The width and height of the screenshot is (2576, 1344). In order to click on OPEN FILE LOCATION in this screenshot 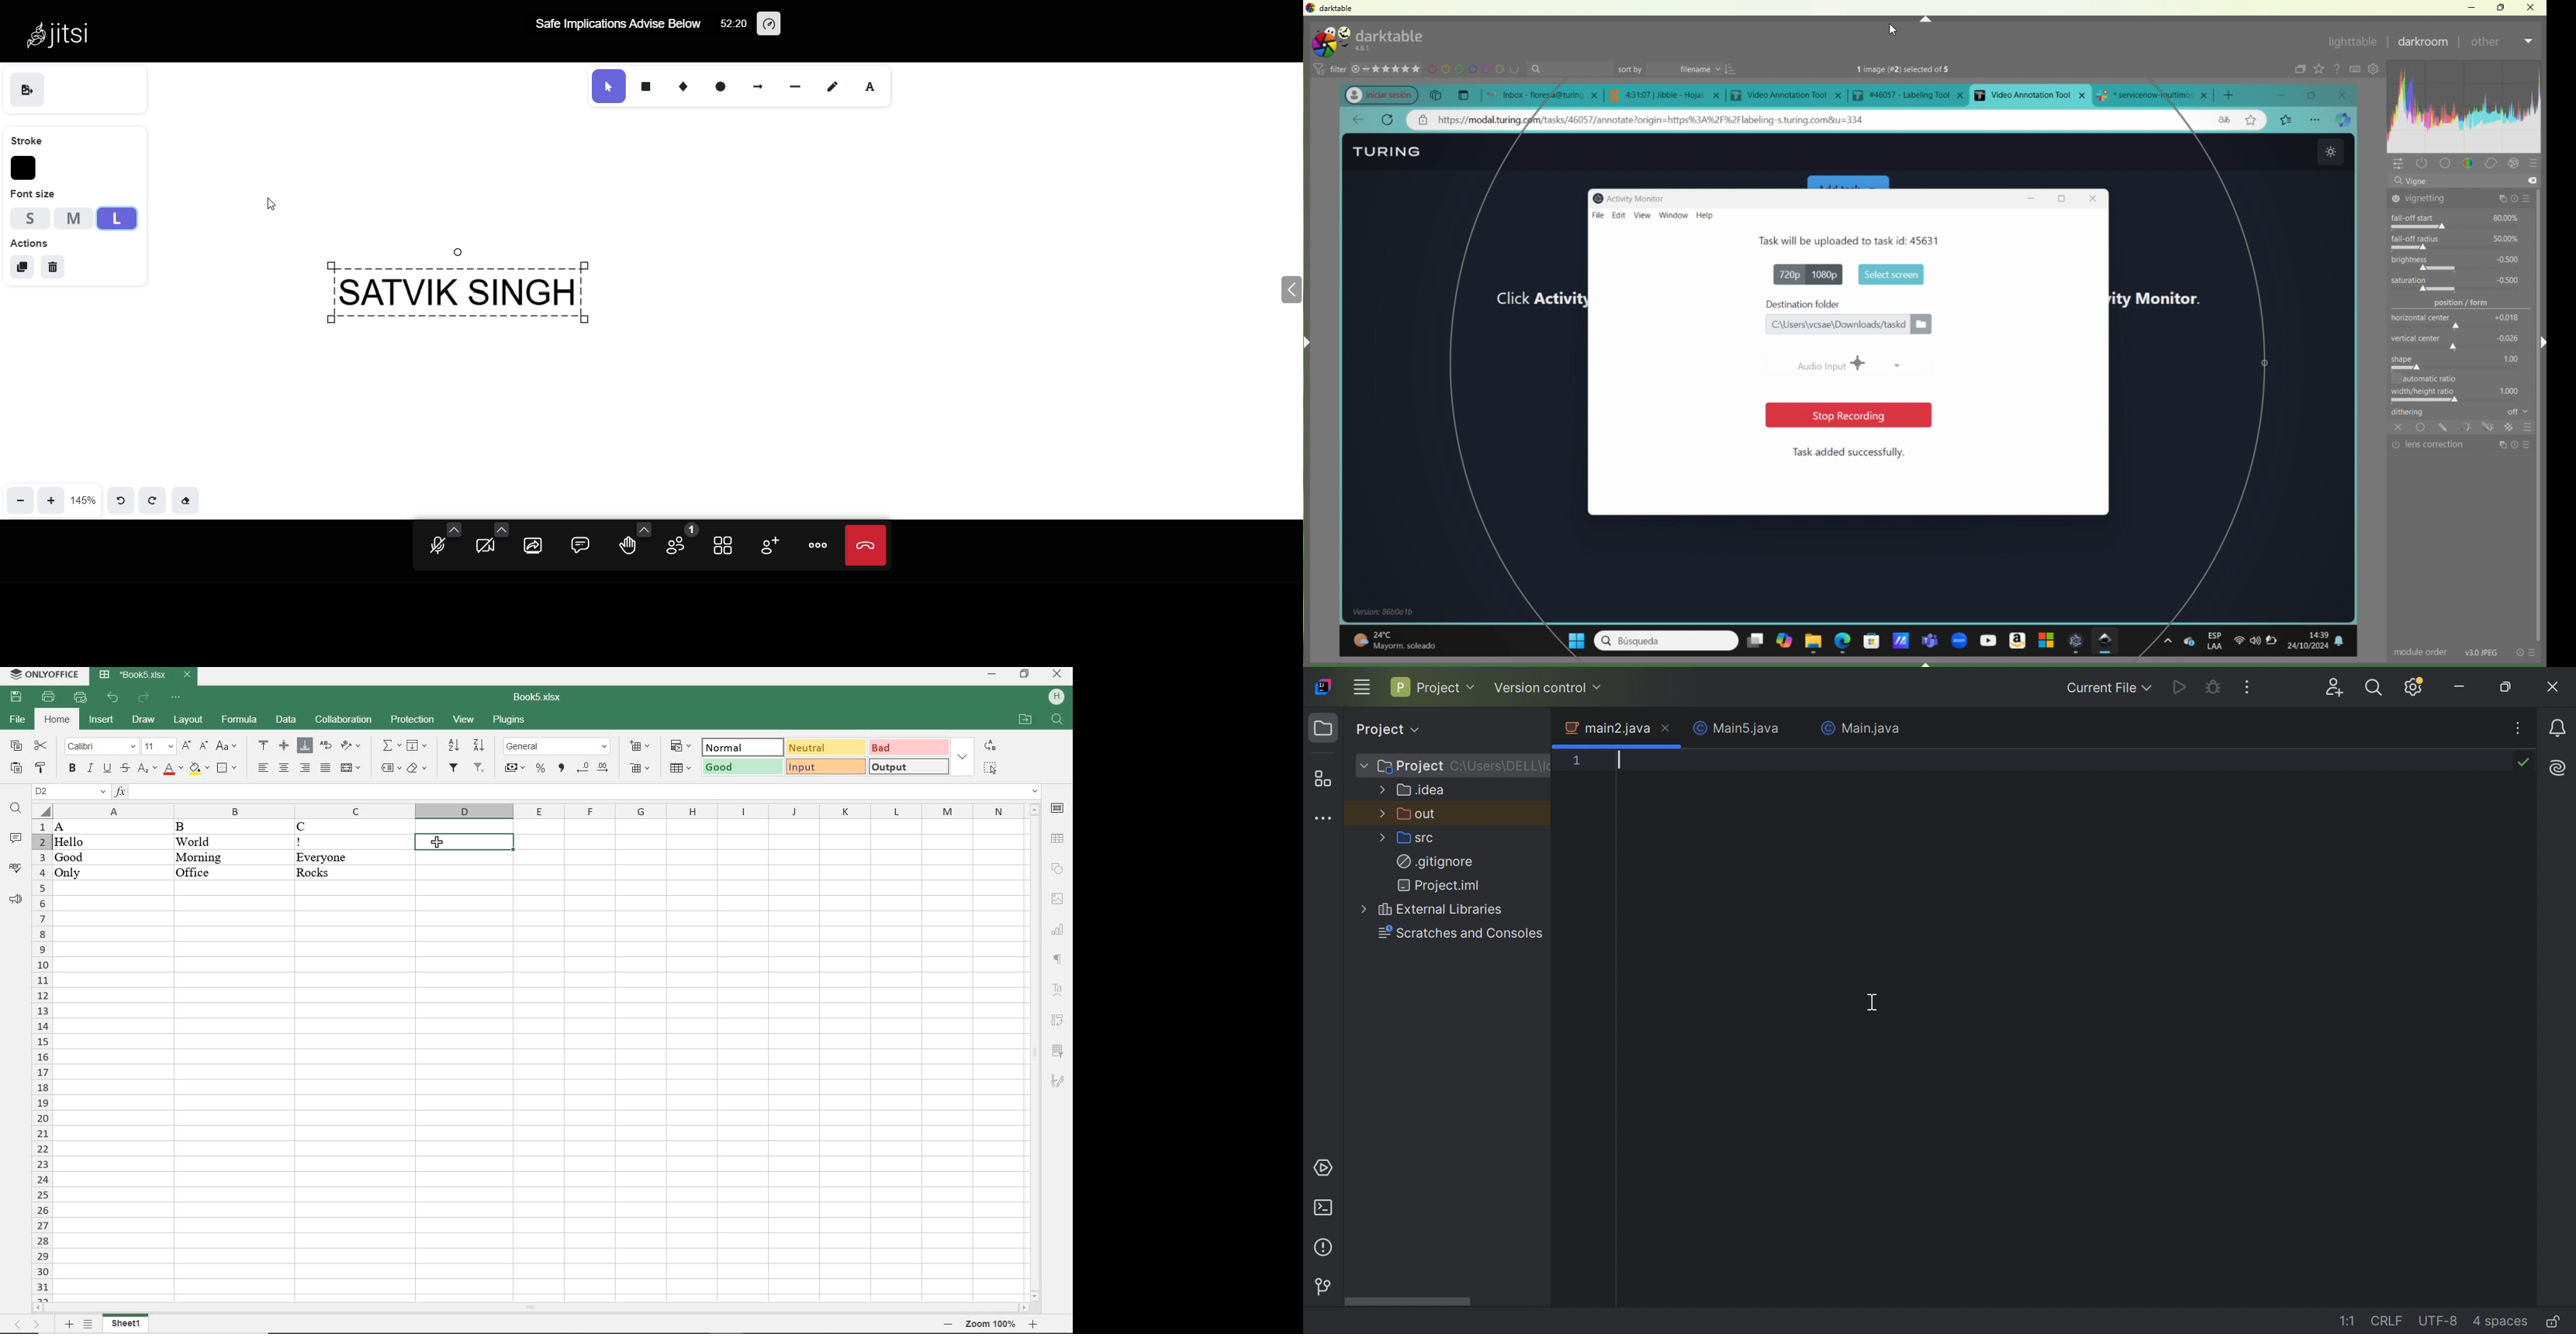, I will do `click(1026, 720)`.